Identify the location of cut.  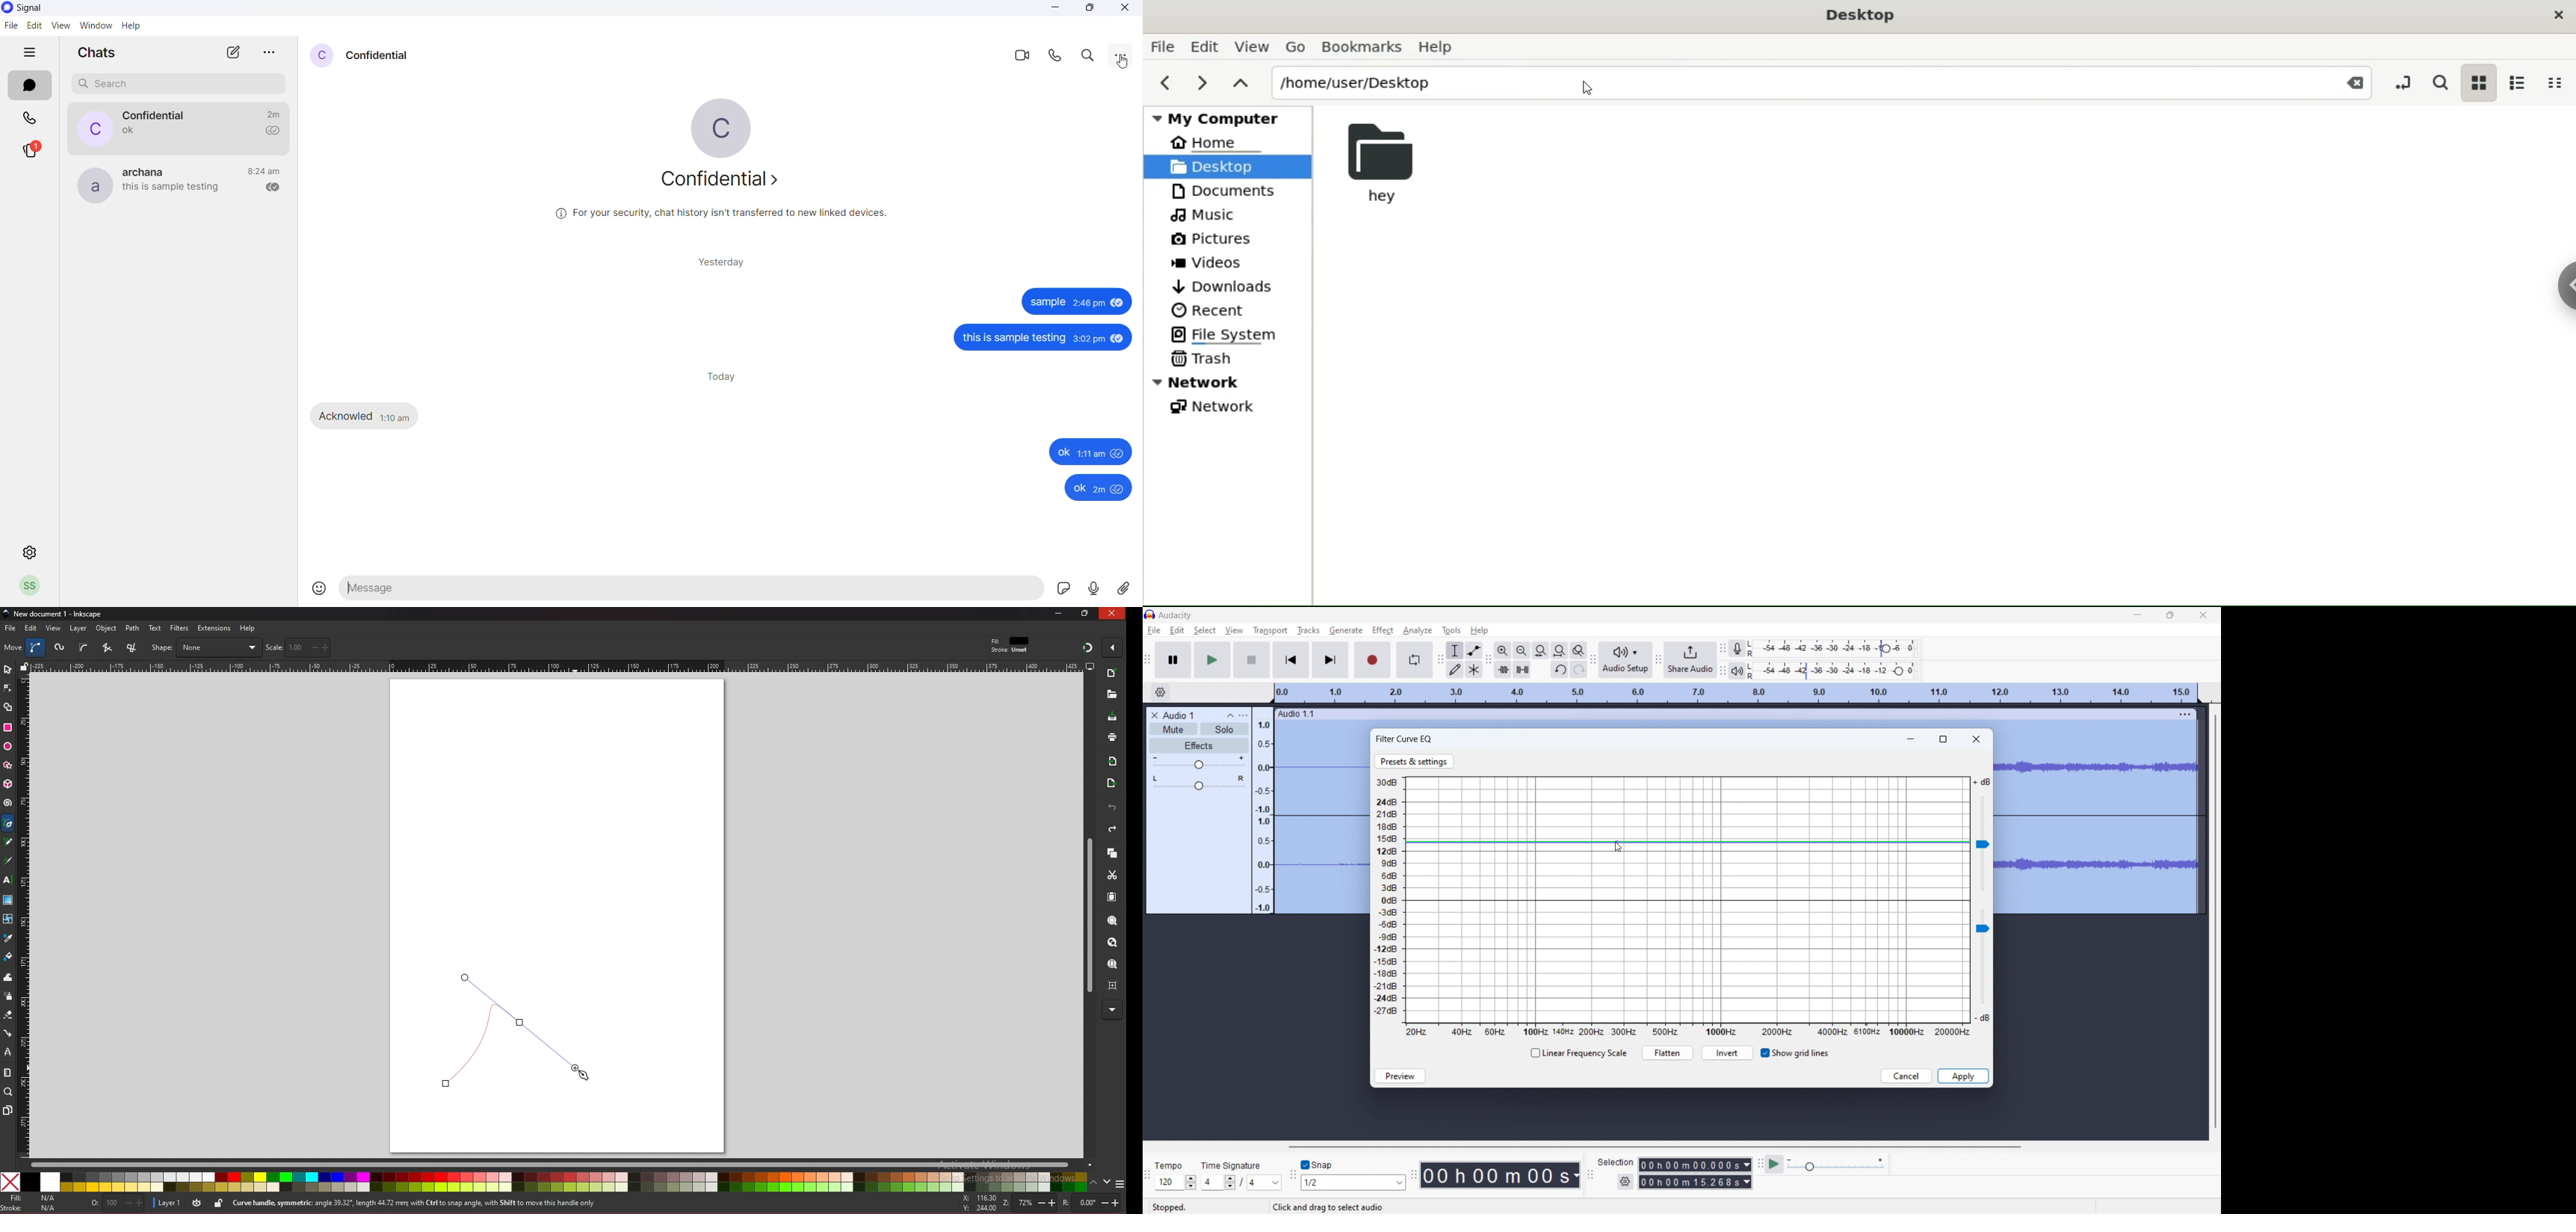
(1113, 875).